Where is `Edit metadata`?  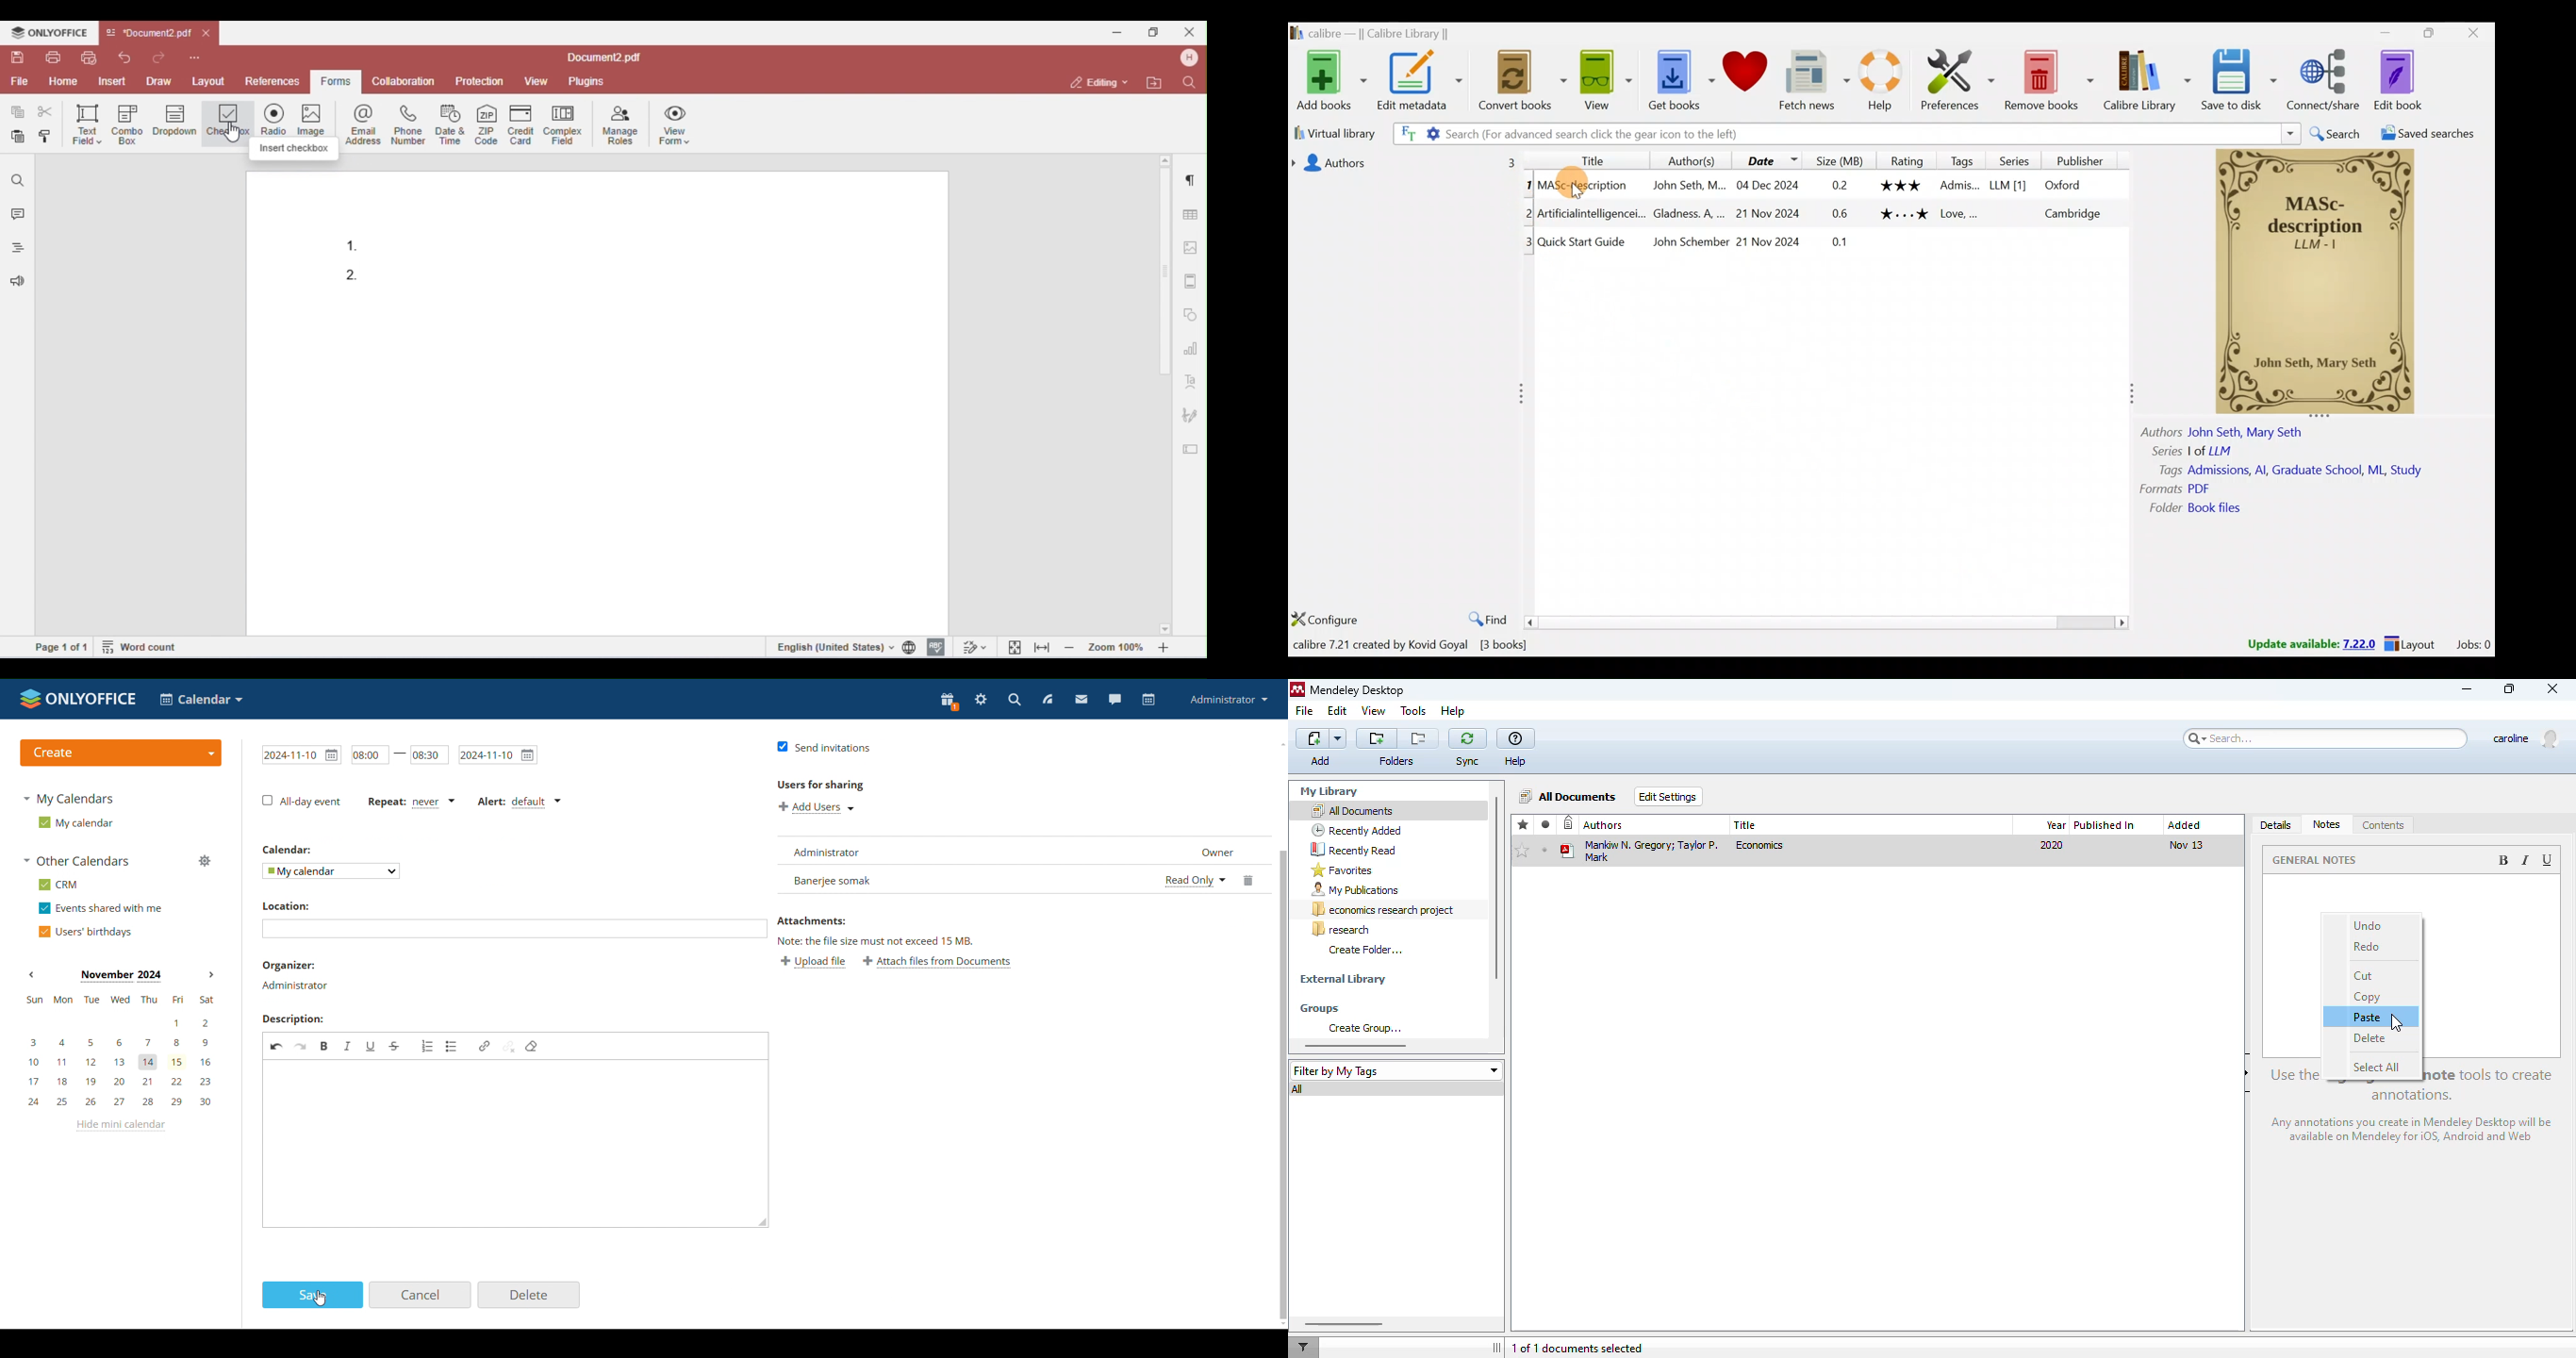 Edit metadata is located at coordinates (1423, 82).